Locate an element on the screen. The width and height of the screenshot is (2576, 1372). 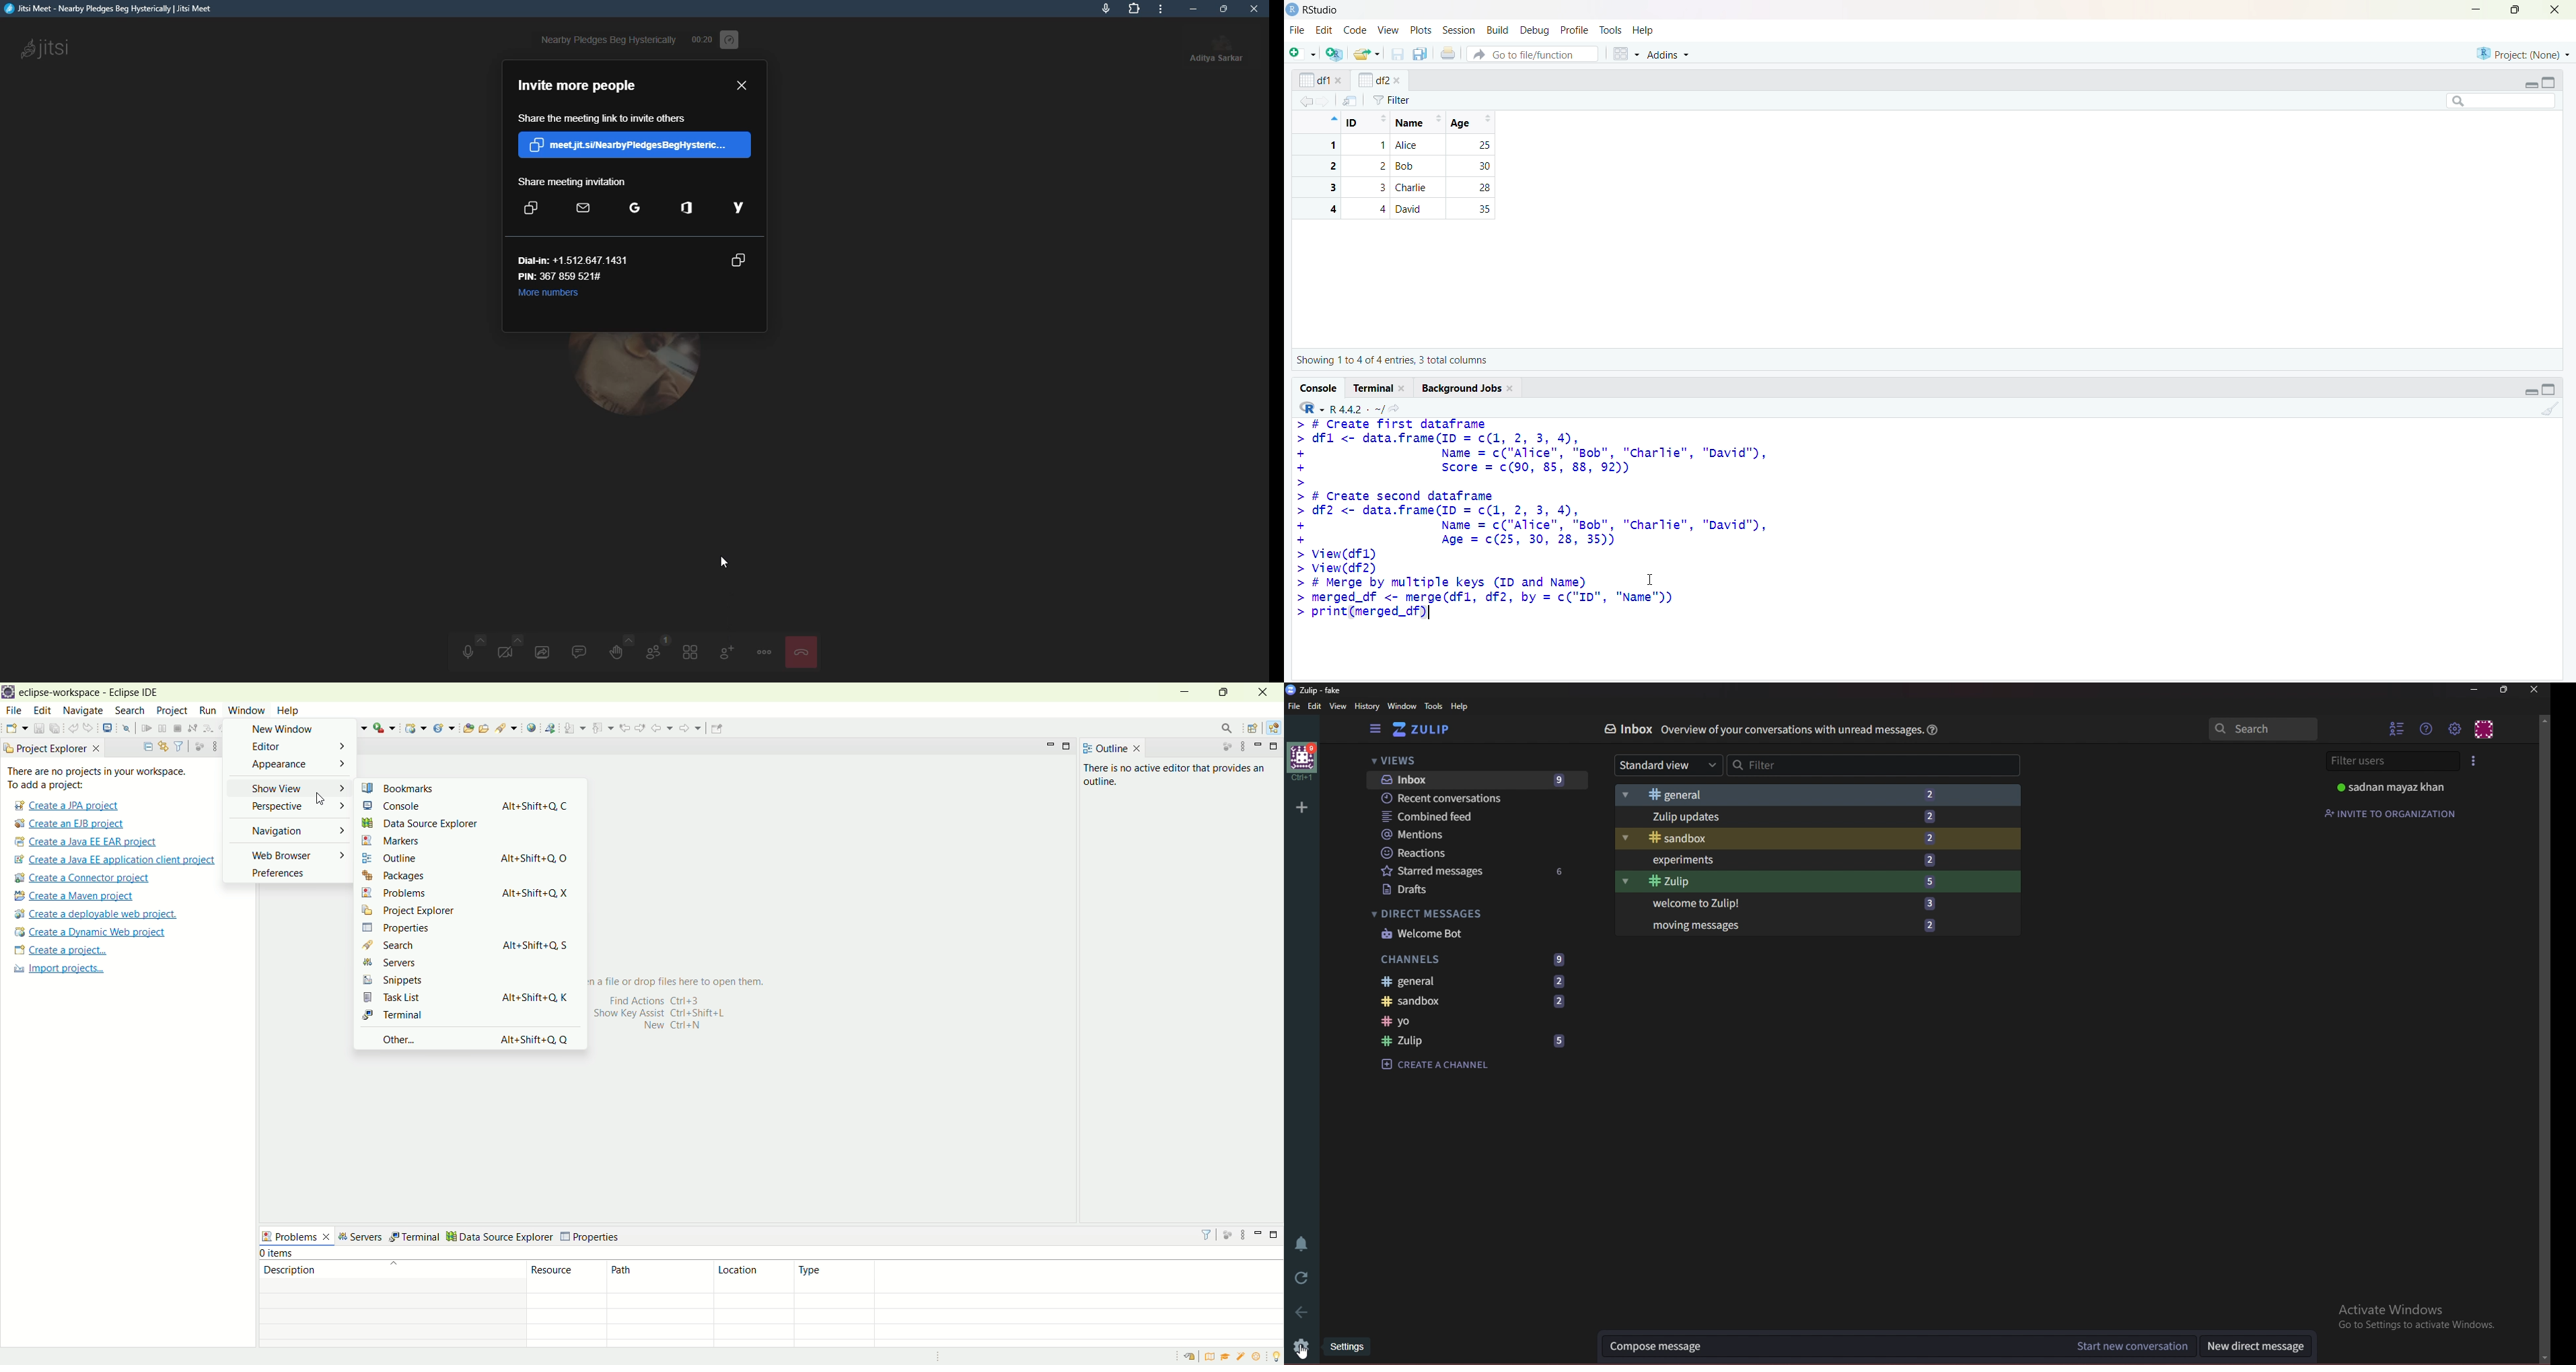
Inbox is located at coordinates (1629, 729).